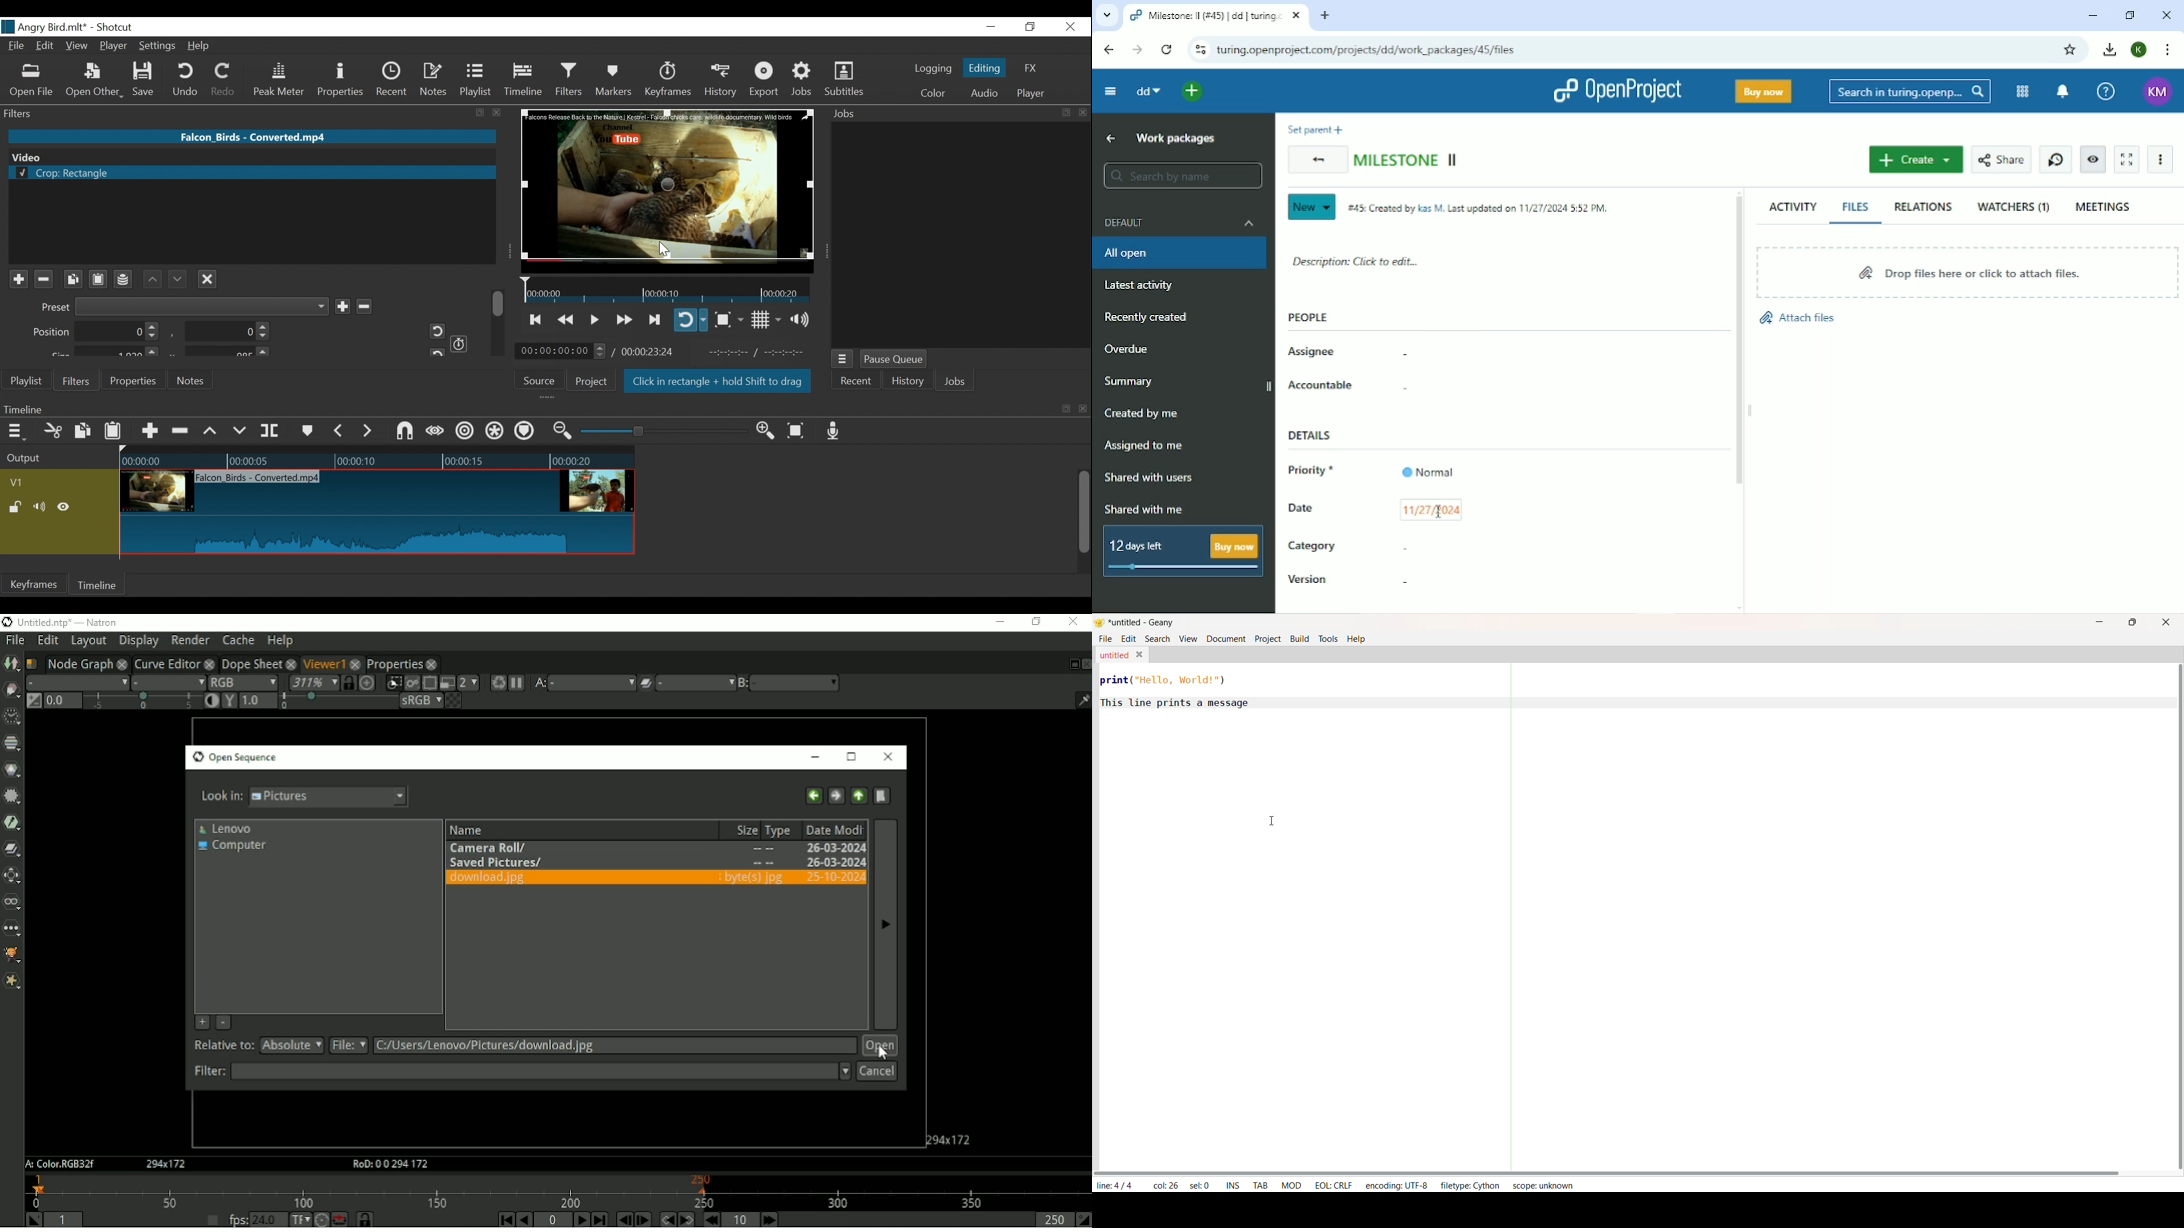 This screenshot has width=2184, height=1232. What do you see at coordinates (1356, 260) in the screenshot?
I see `Description: click to edit` at bounding box center [1356, 260].